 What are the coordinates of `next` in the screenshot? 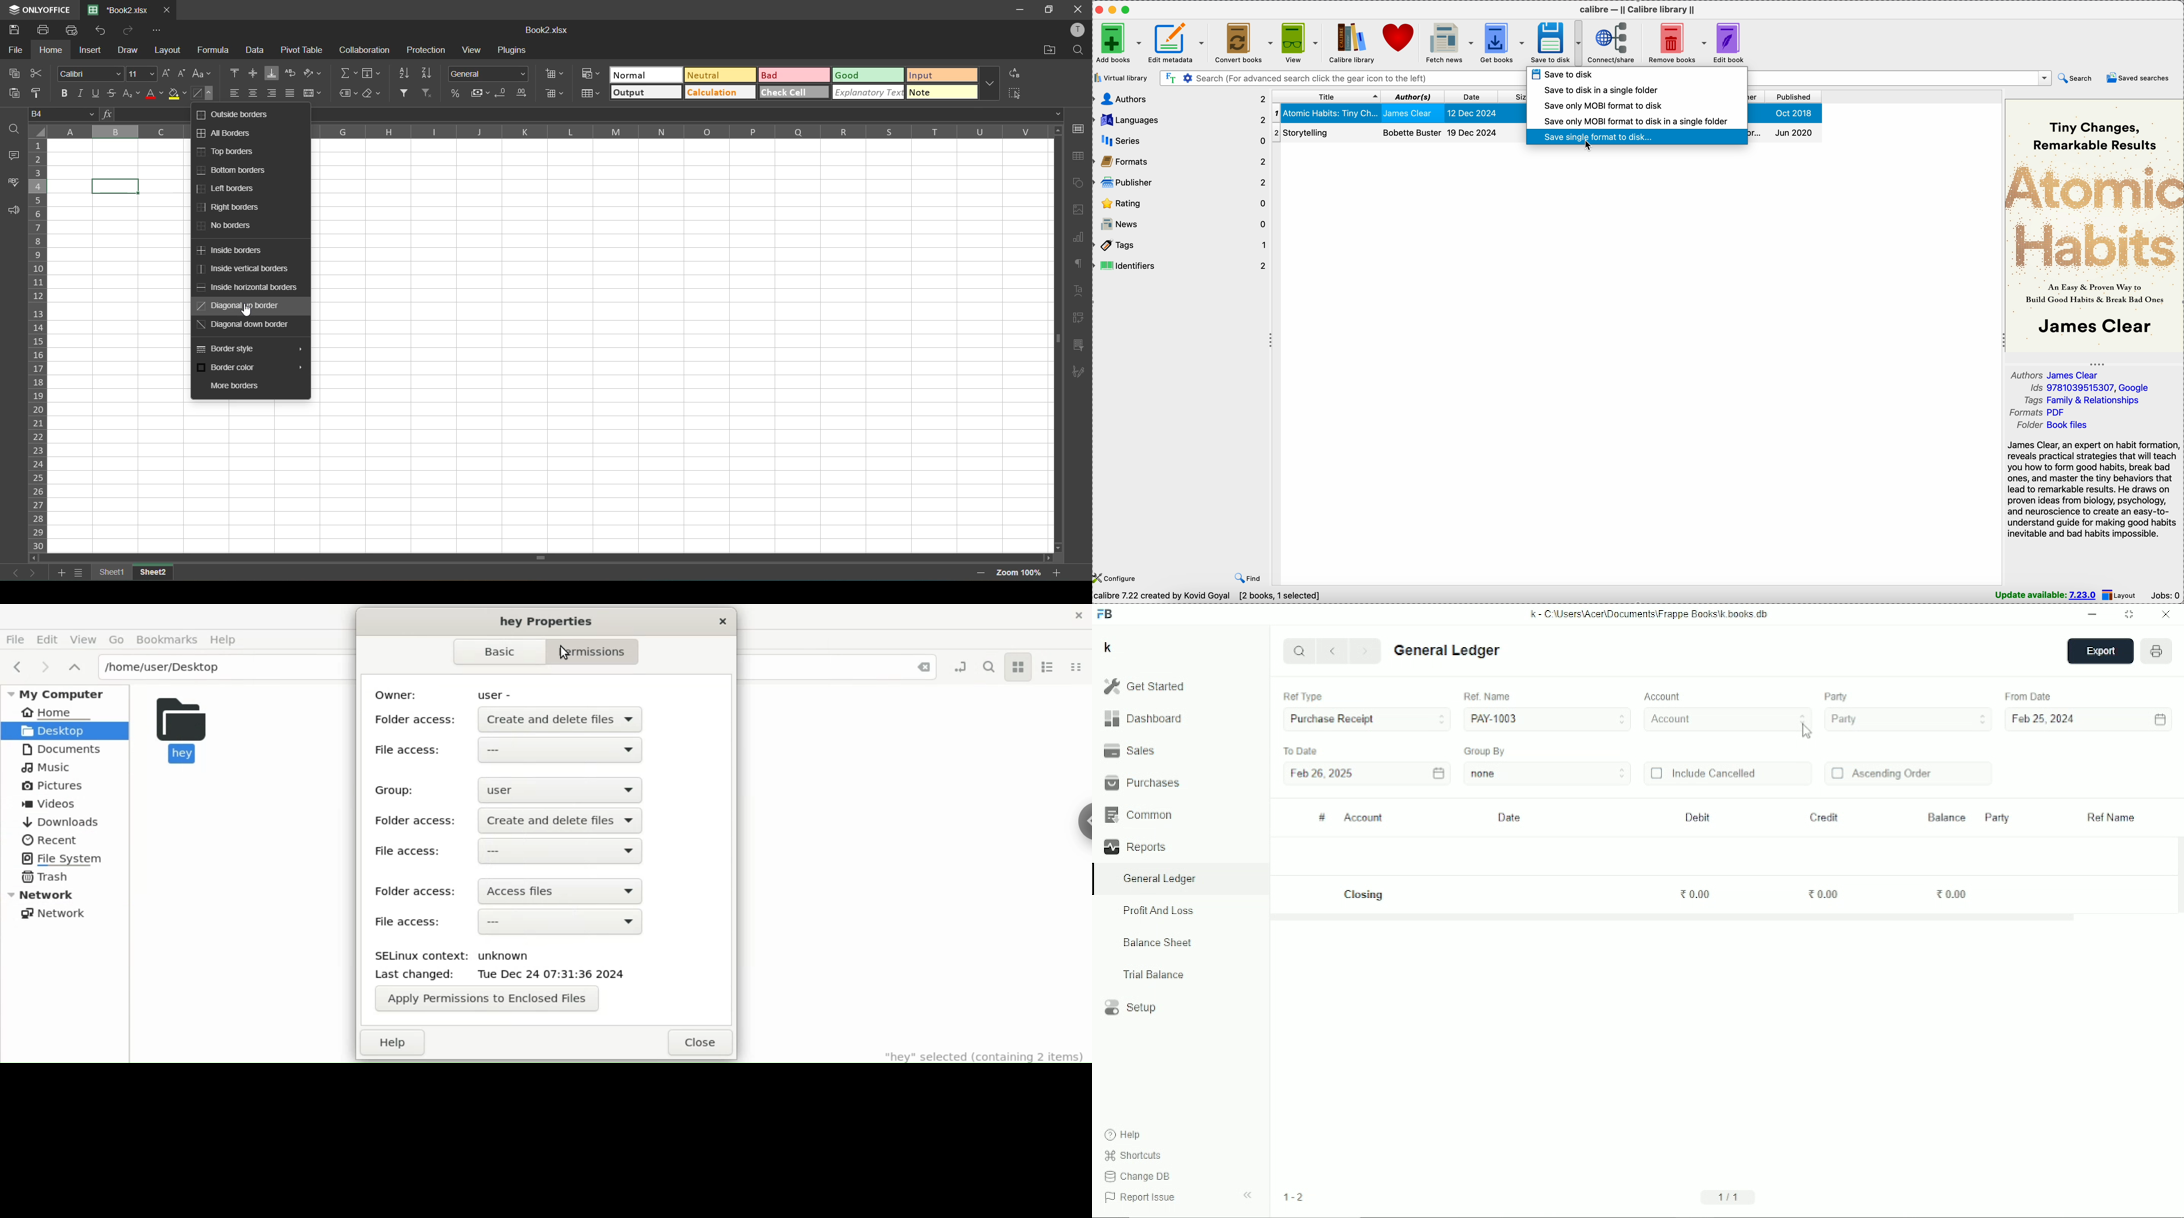 It's located at (42, 666).